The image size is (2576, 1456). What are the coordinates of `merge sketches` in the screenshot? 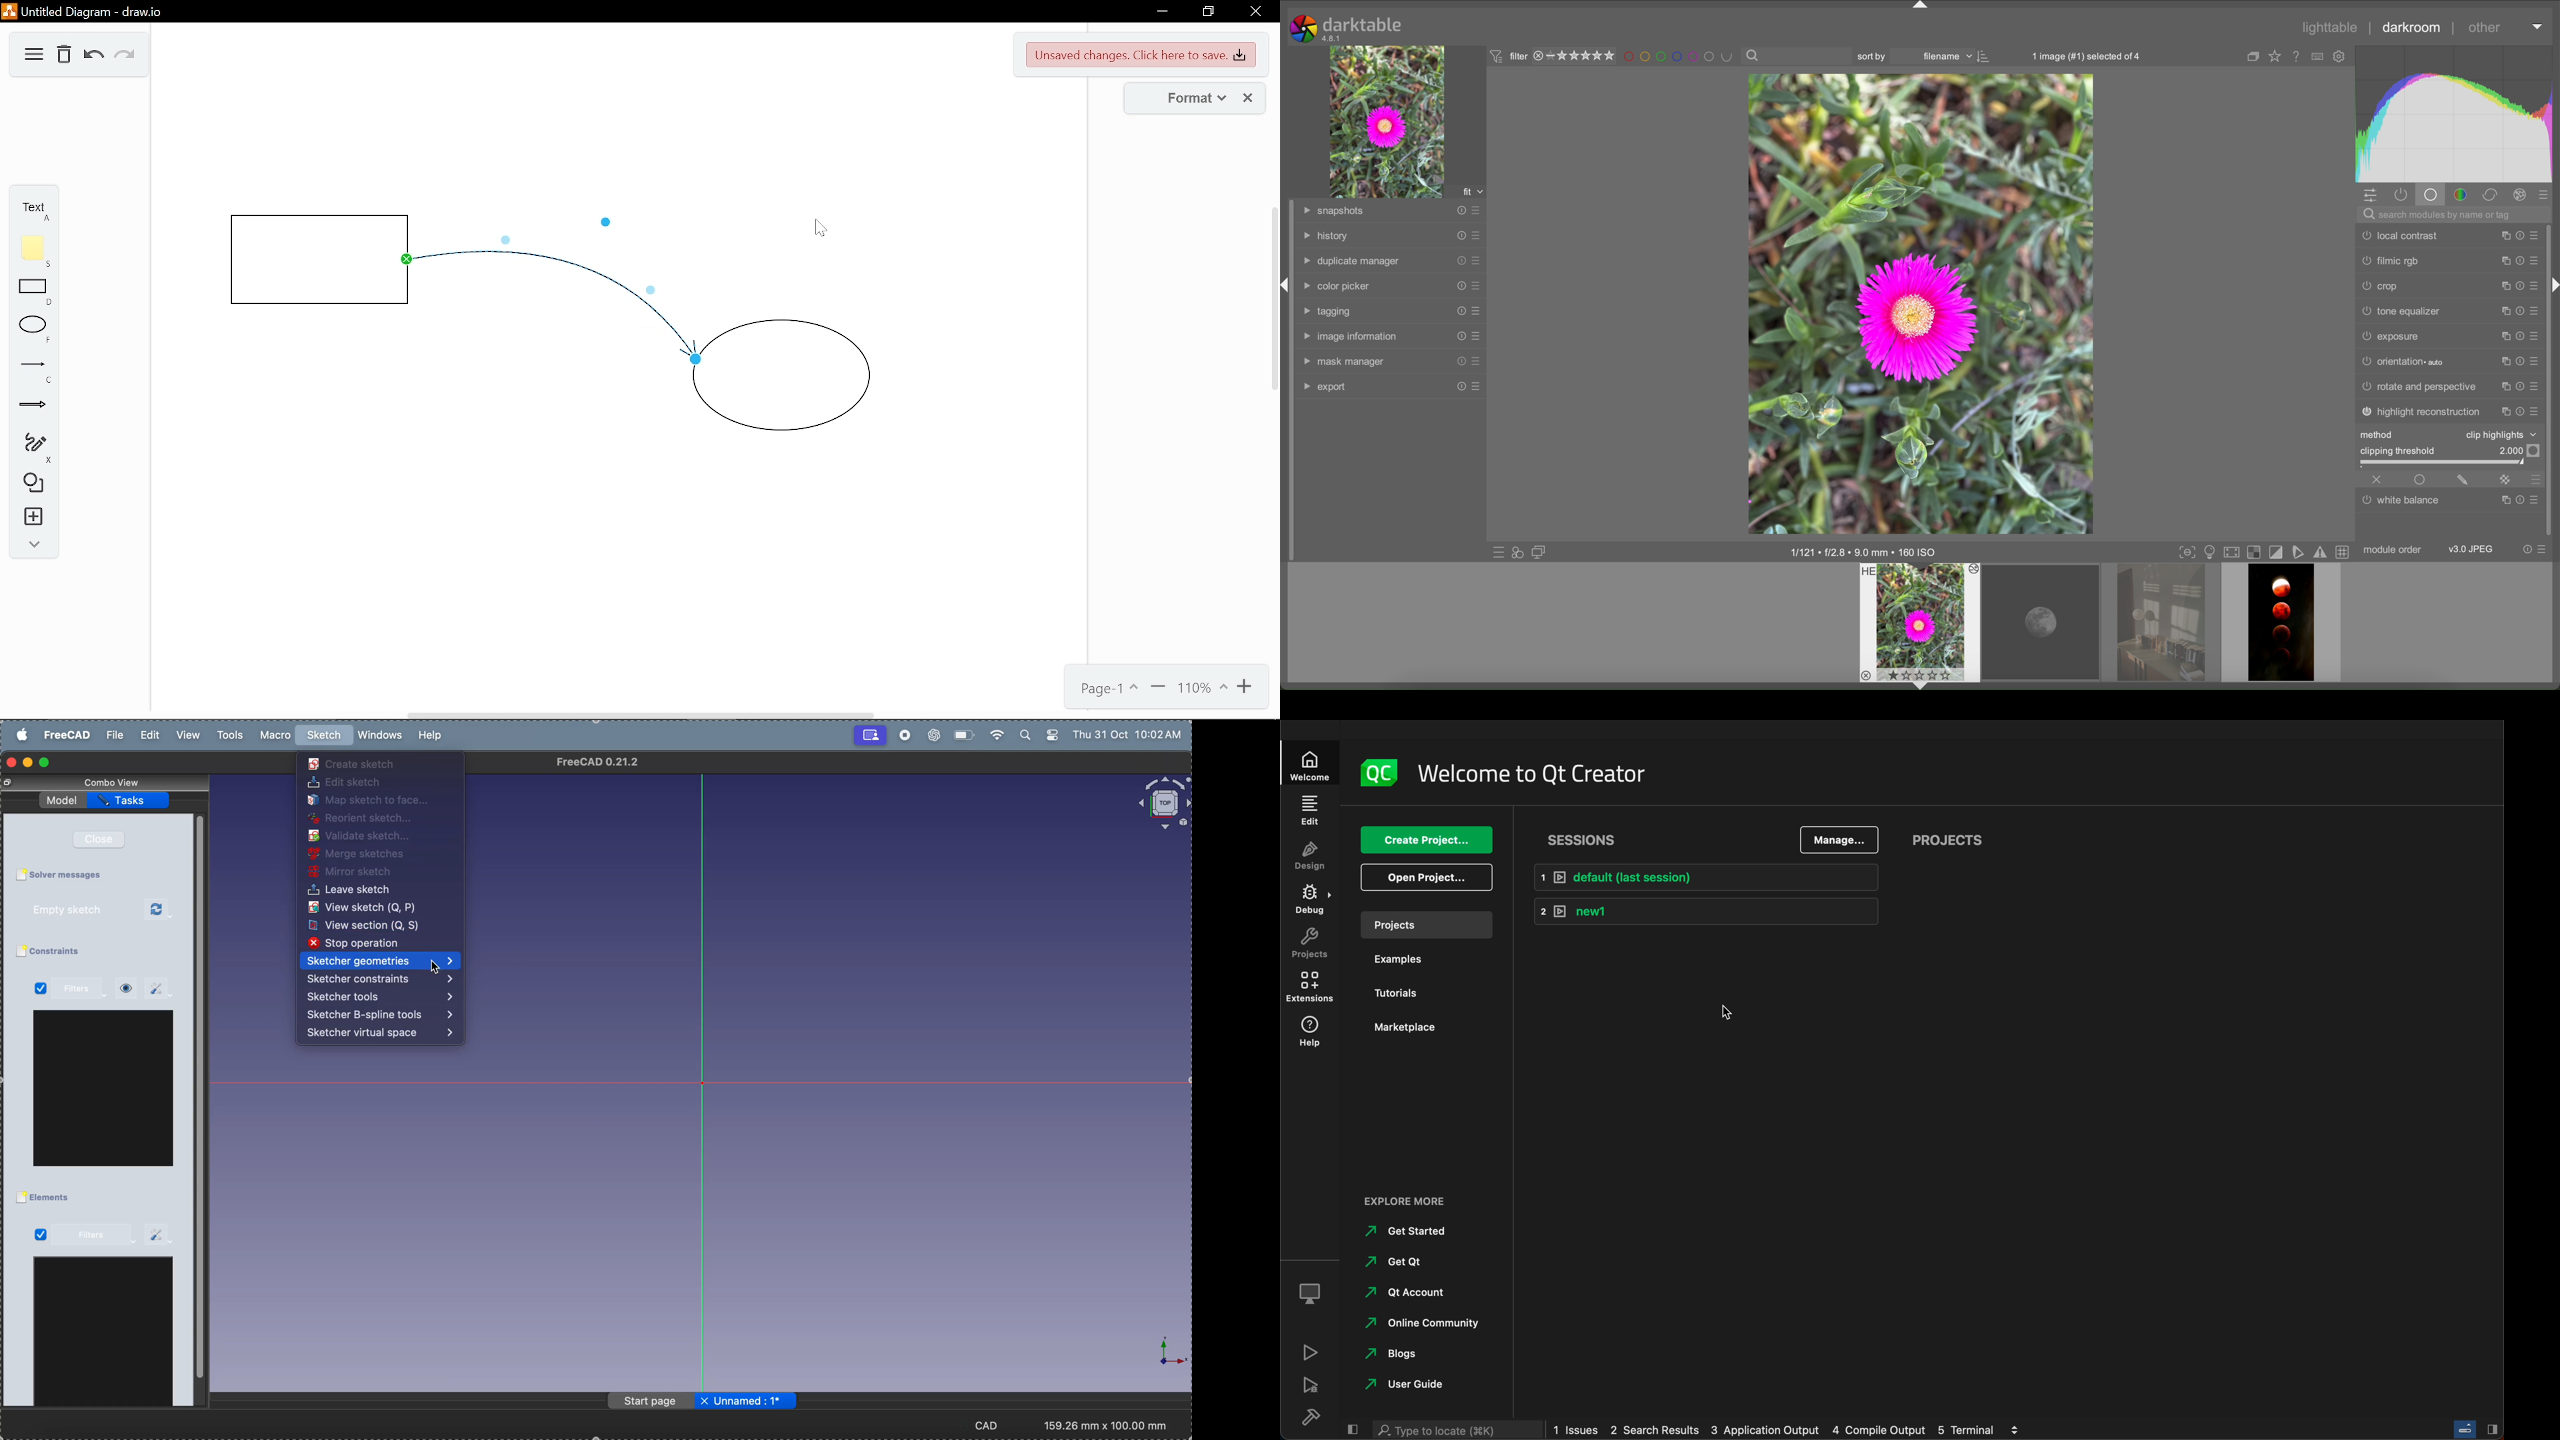 It's located at (367, 855).